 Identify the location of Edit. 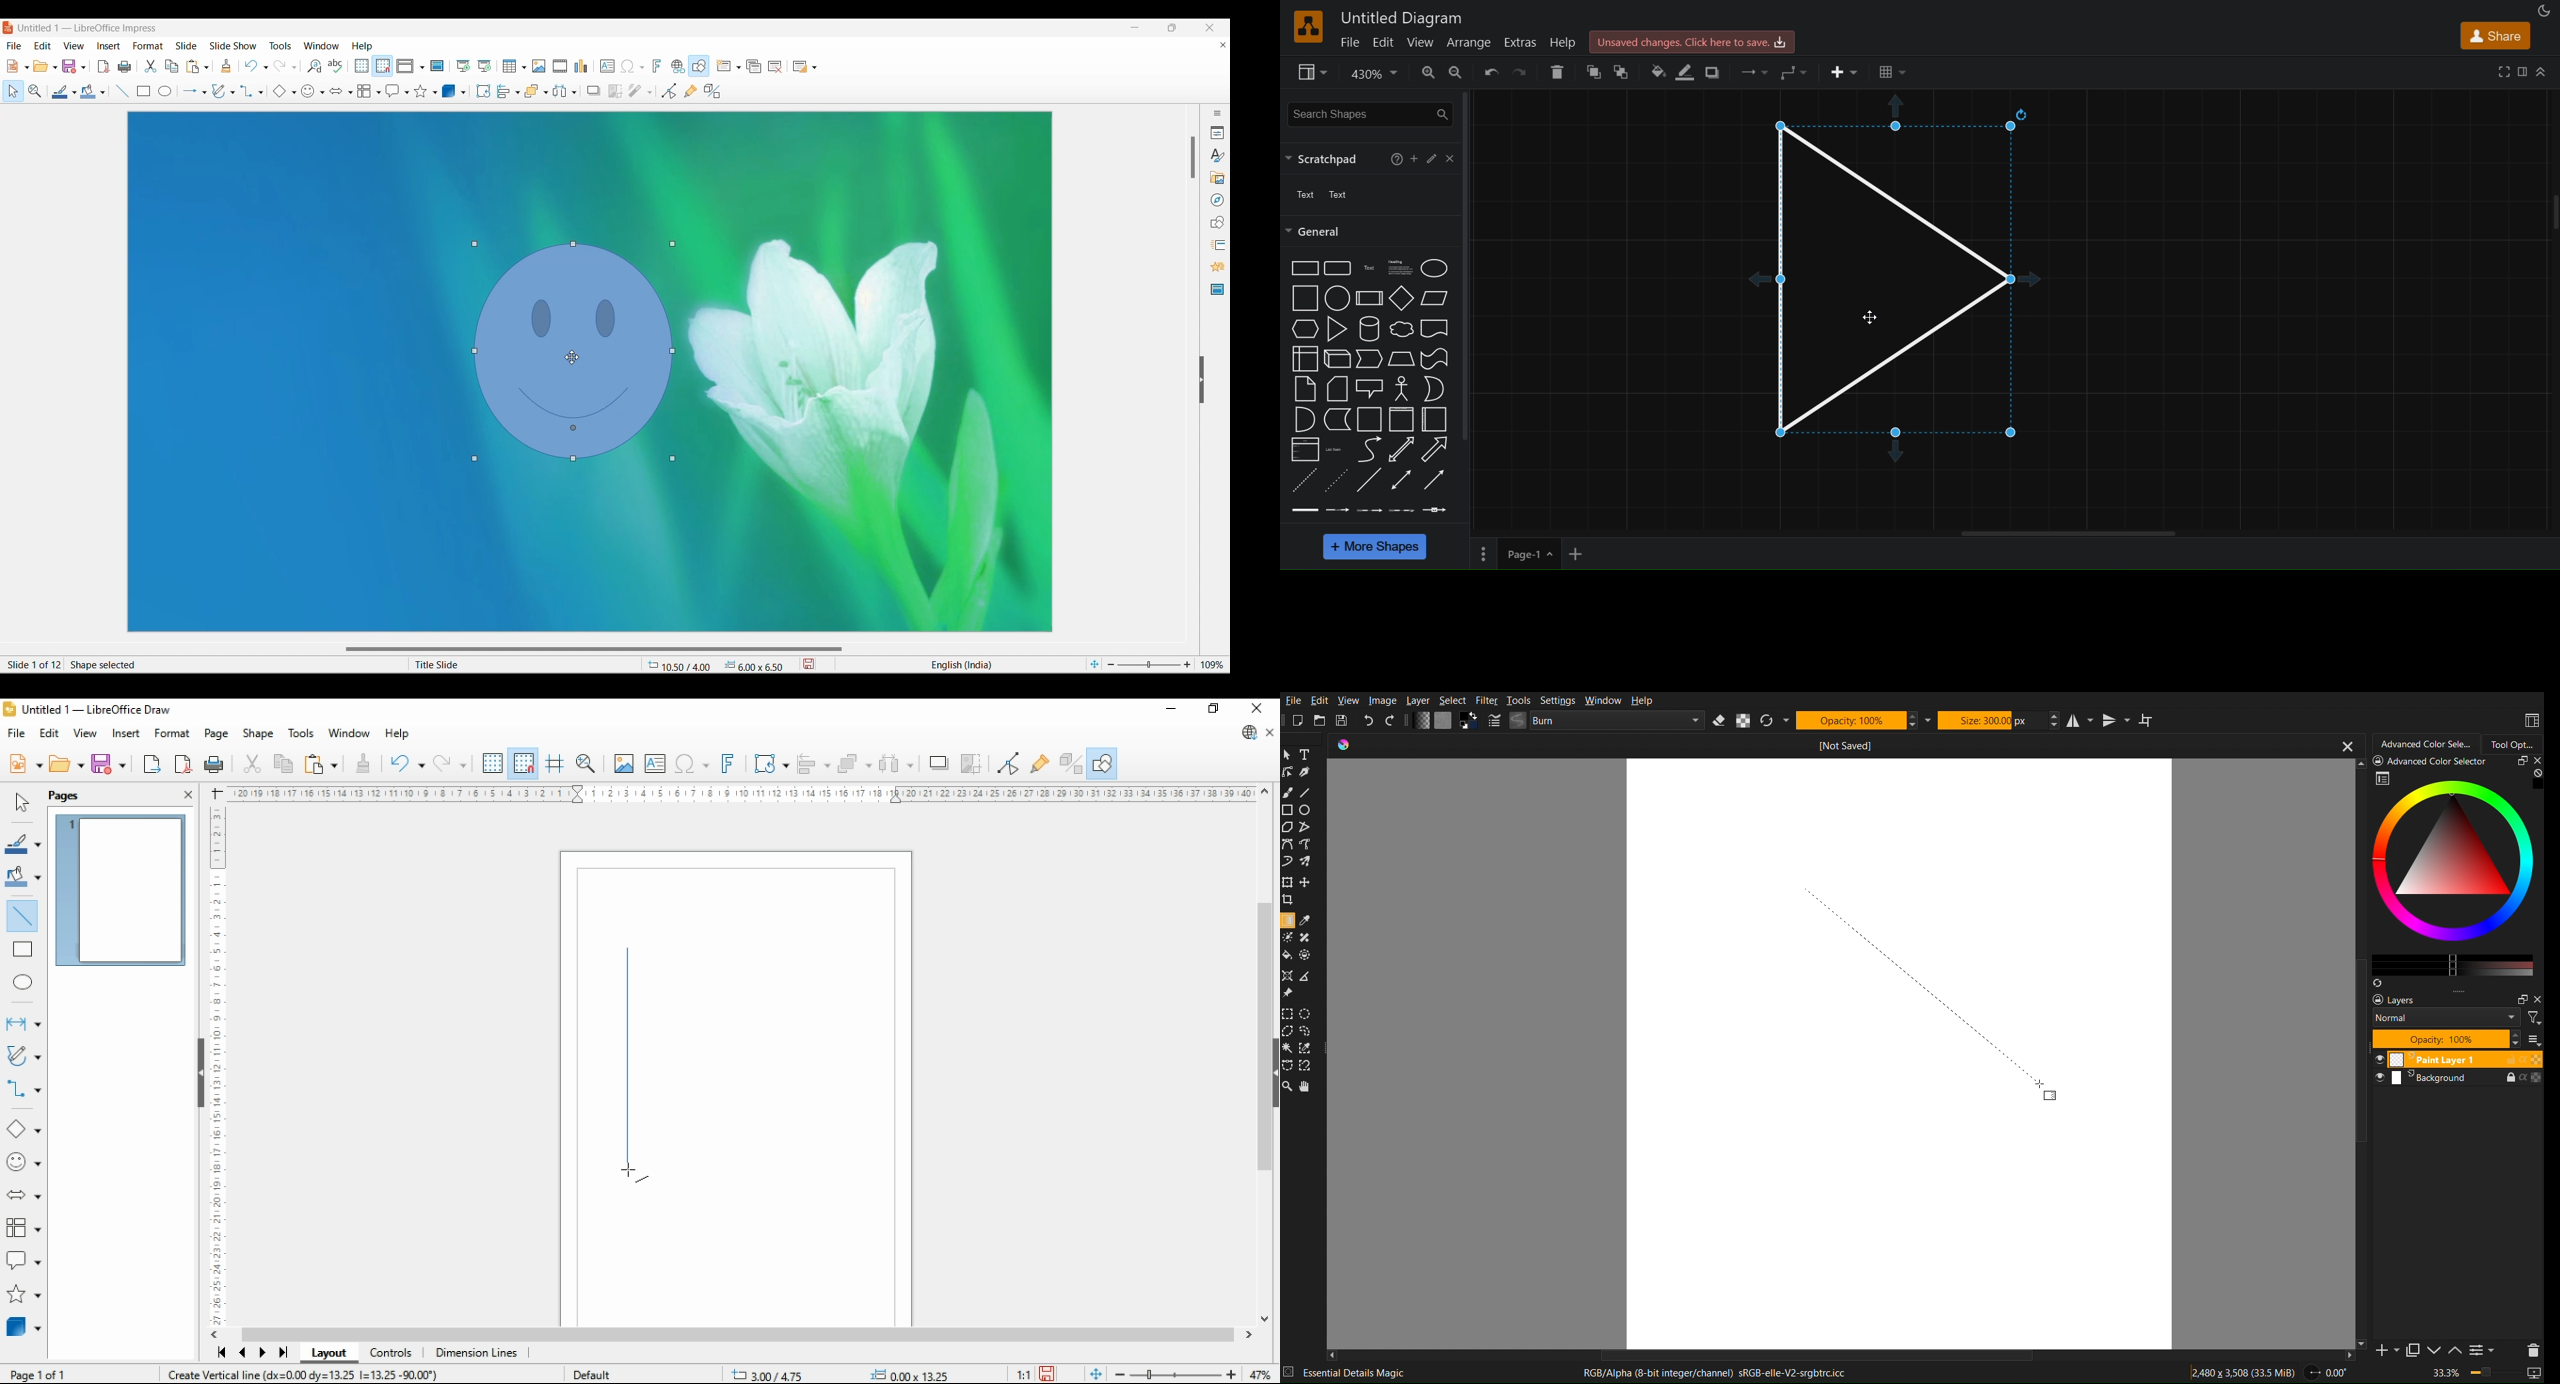
(42, 45).